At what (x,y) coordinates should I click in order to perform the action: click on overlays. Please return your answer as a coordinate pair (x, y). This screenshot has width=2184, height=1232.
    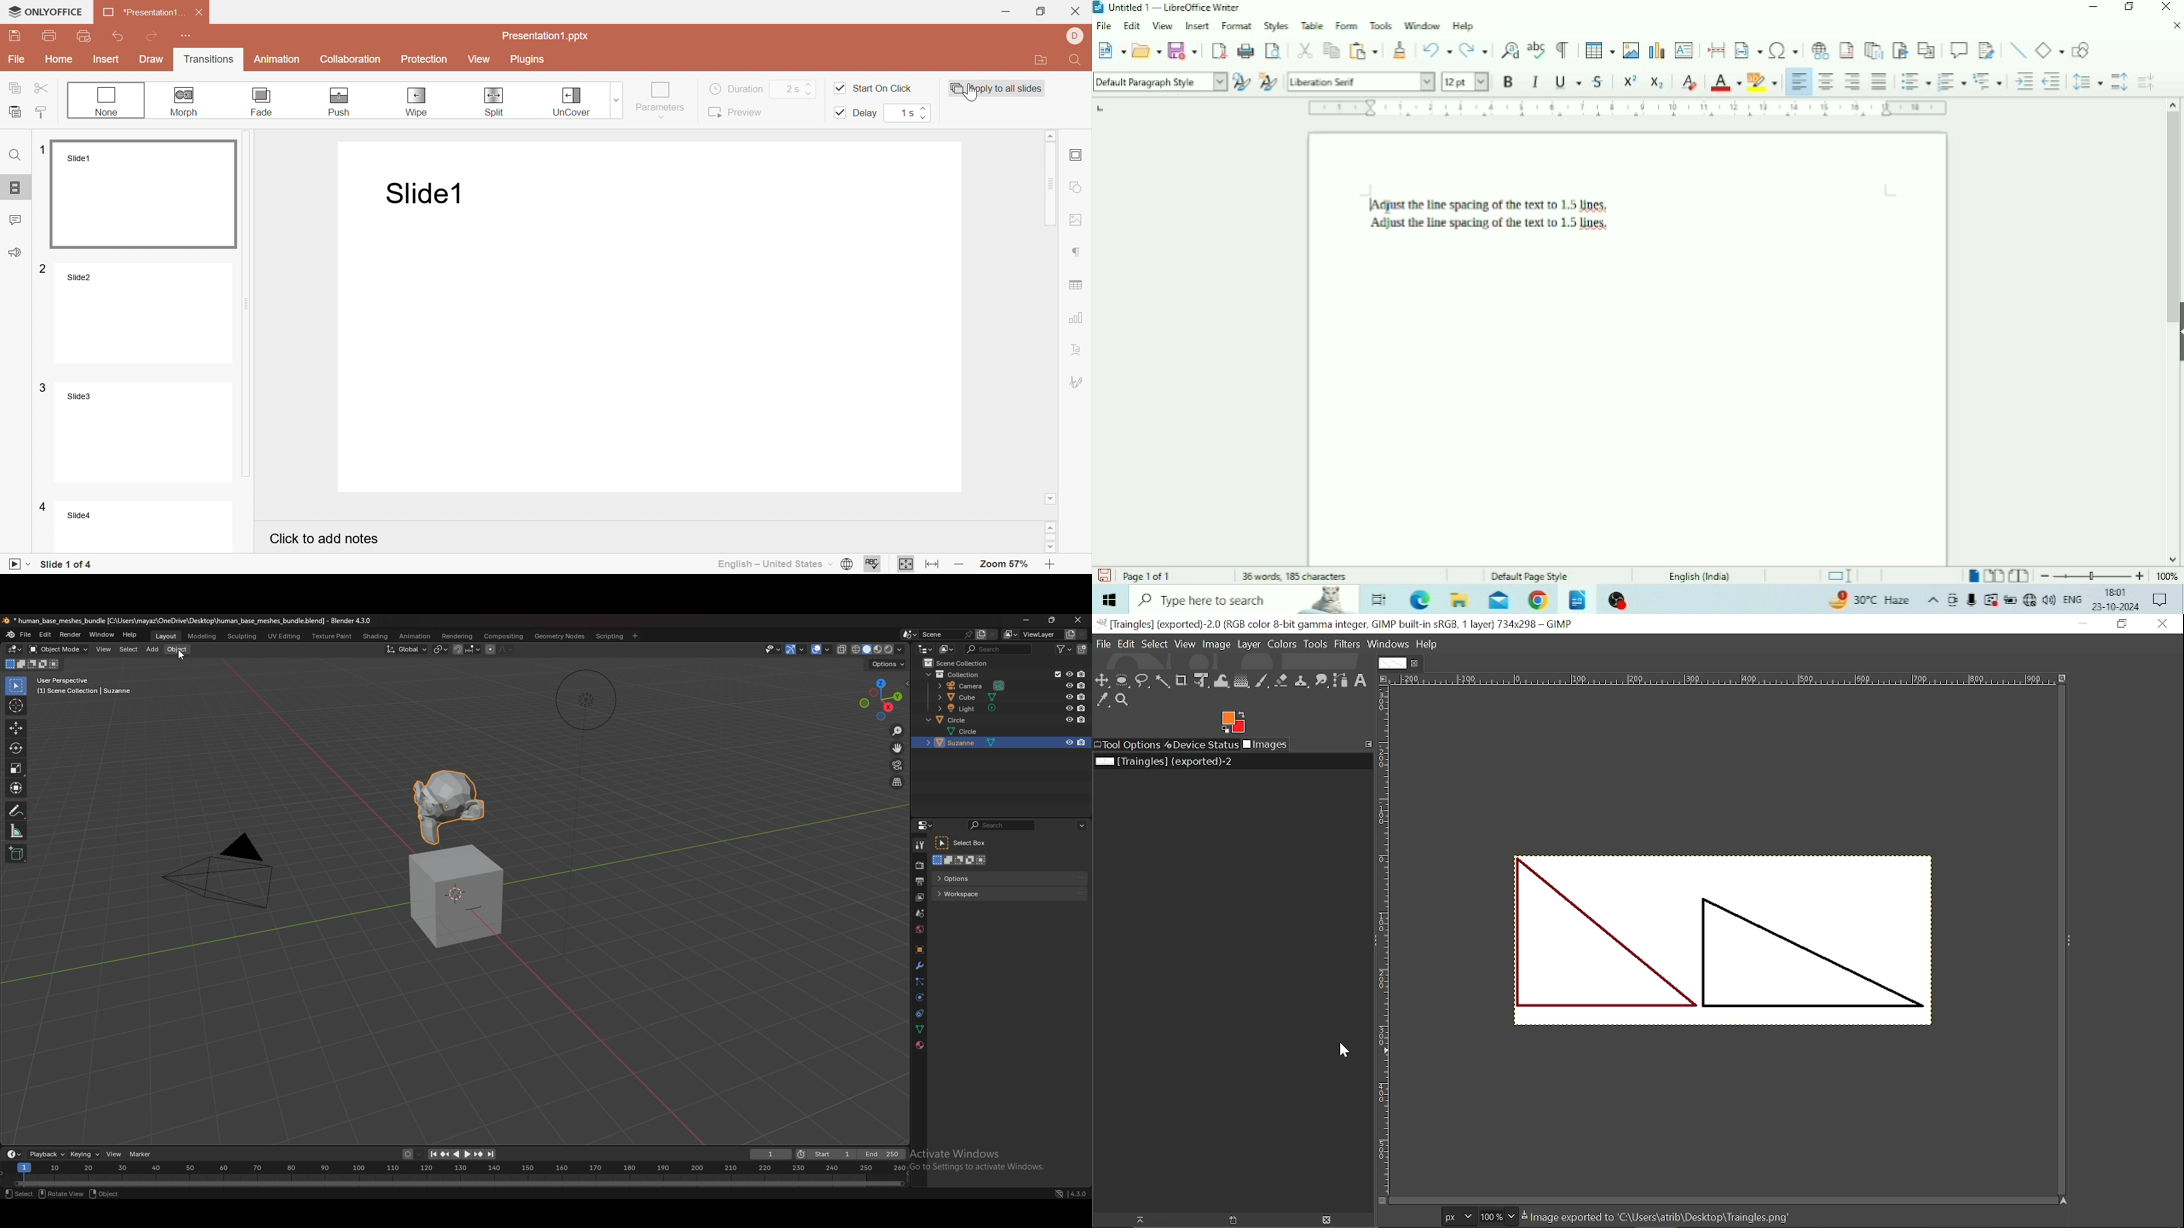
    Looking at the image, I should click on (822, 649).